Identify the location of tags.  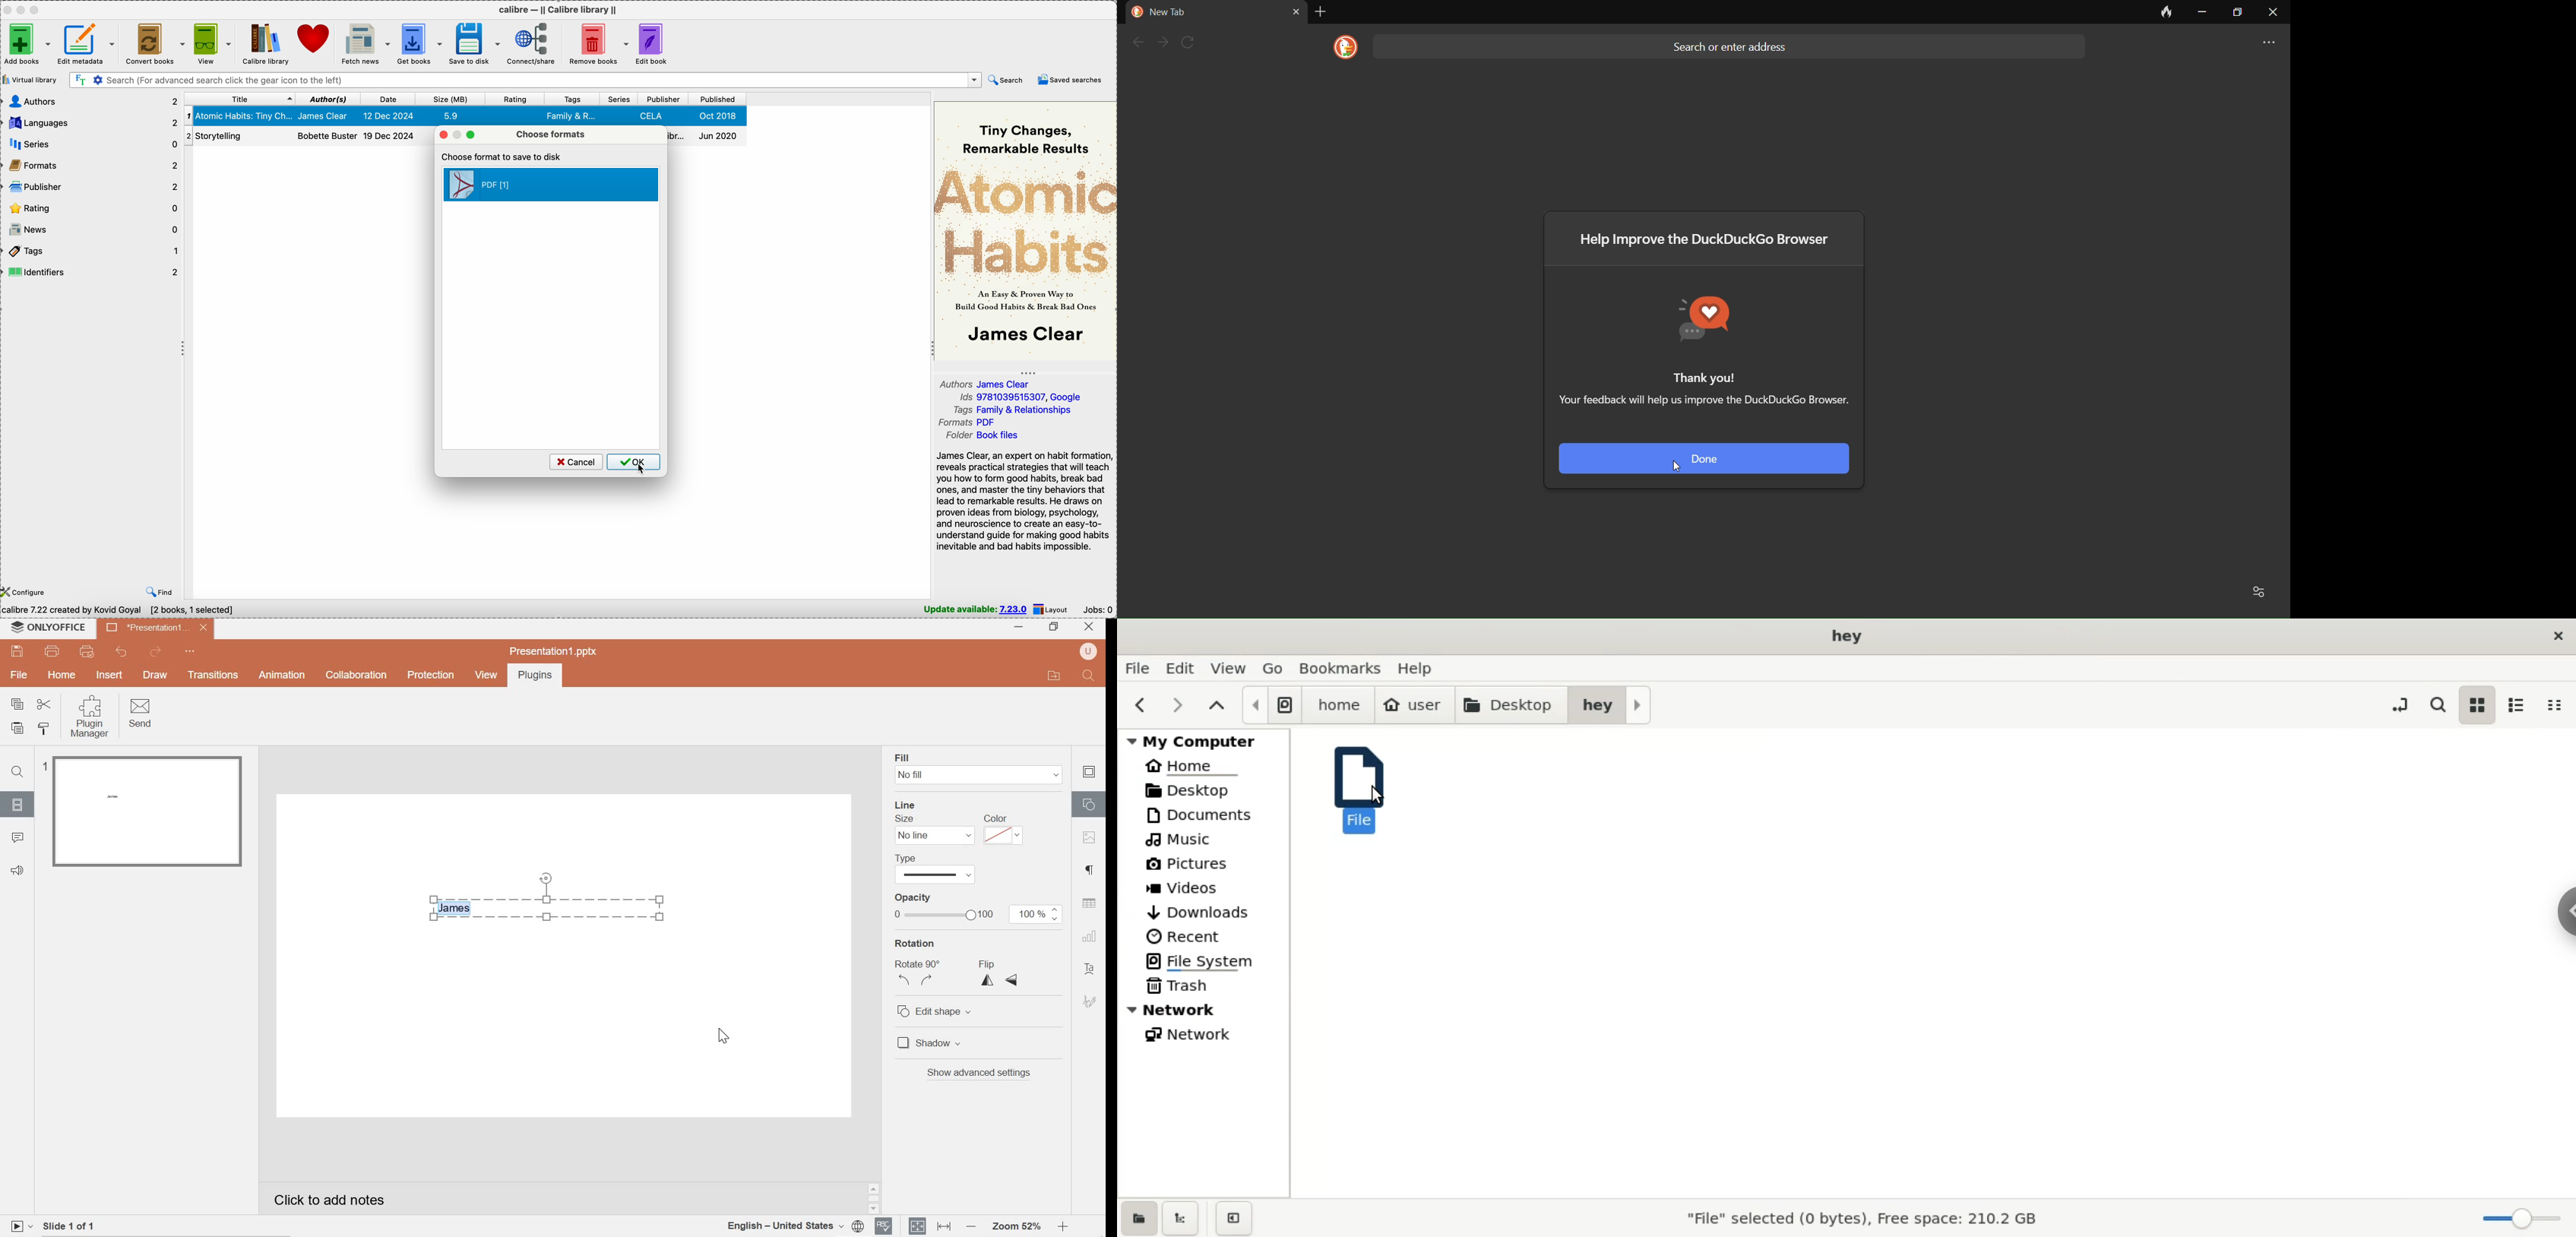
(92, 253).